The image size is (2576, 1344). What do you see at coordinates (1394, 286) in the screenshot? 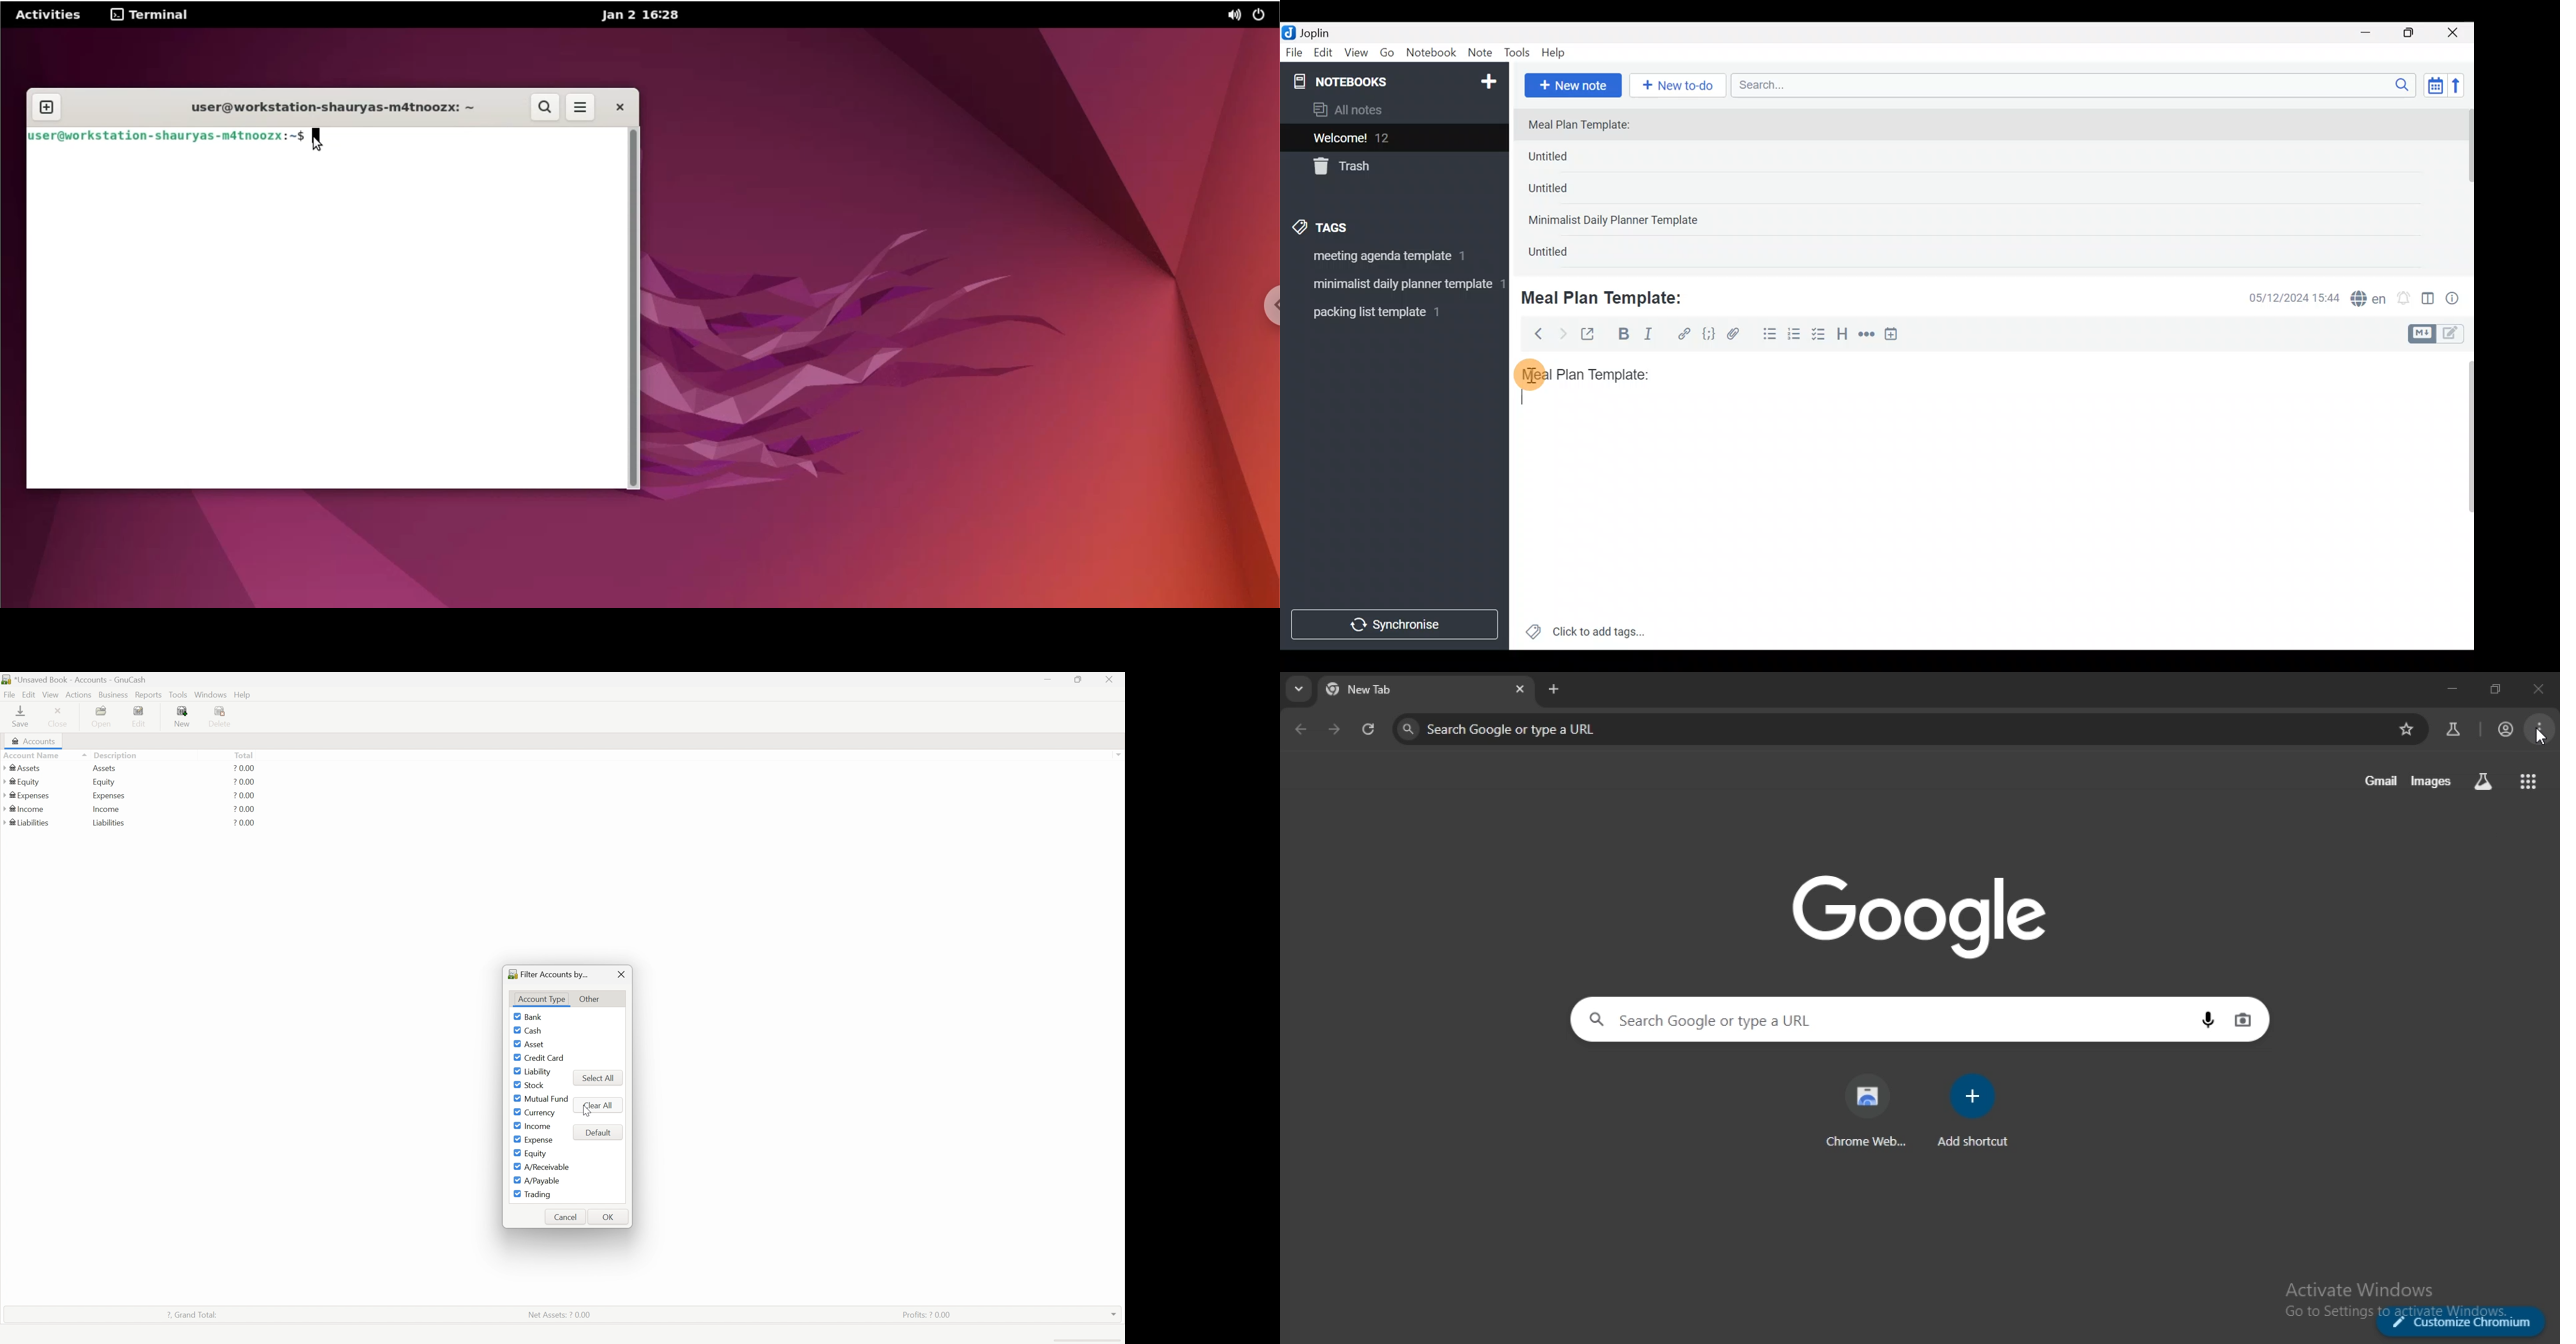
I see `Tag 2` at bounding box center [1394, 286].